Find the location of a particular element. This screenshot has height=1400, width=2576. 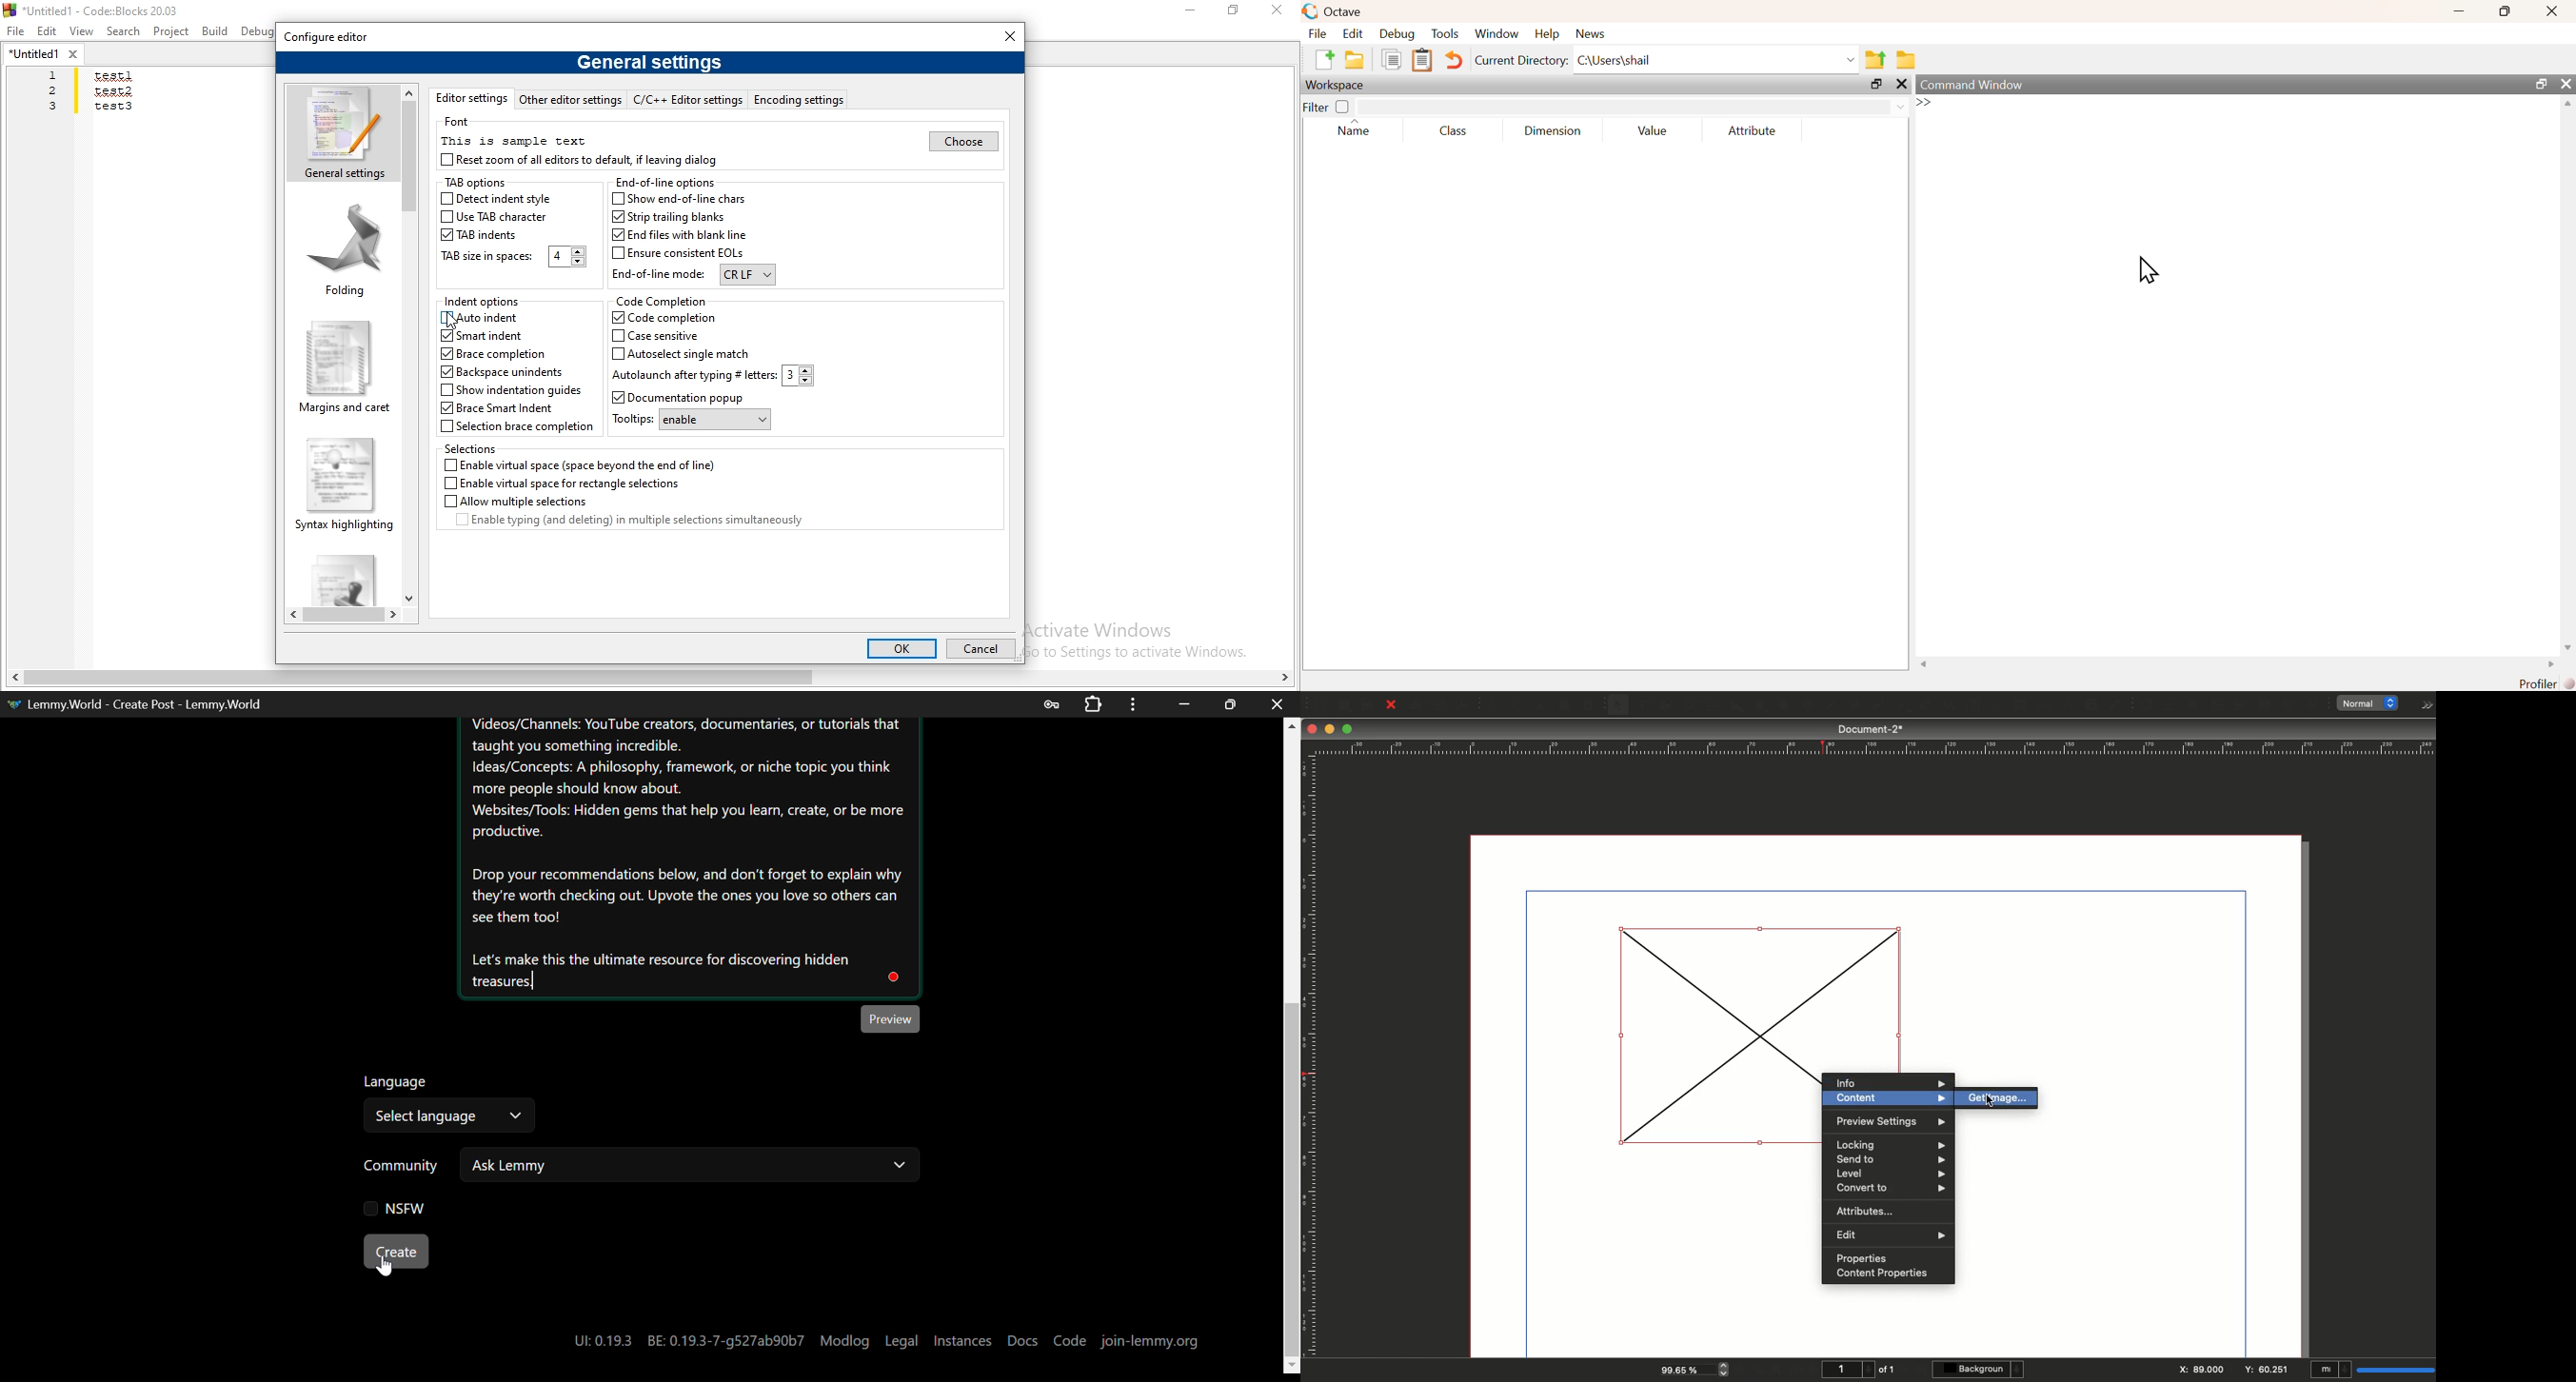

Debug is located at coordinates (1397, 34).